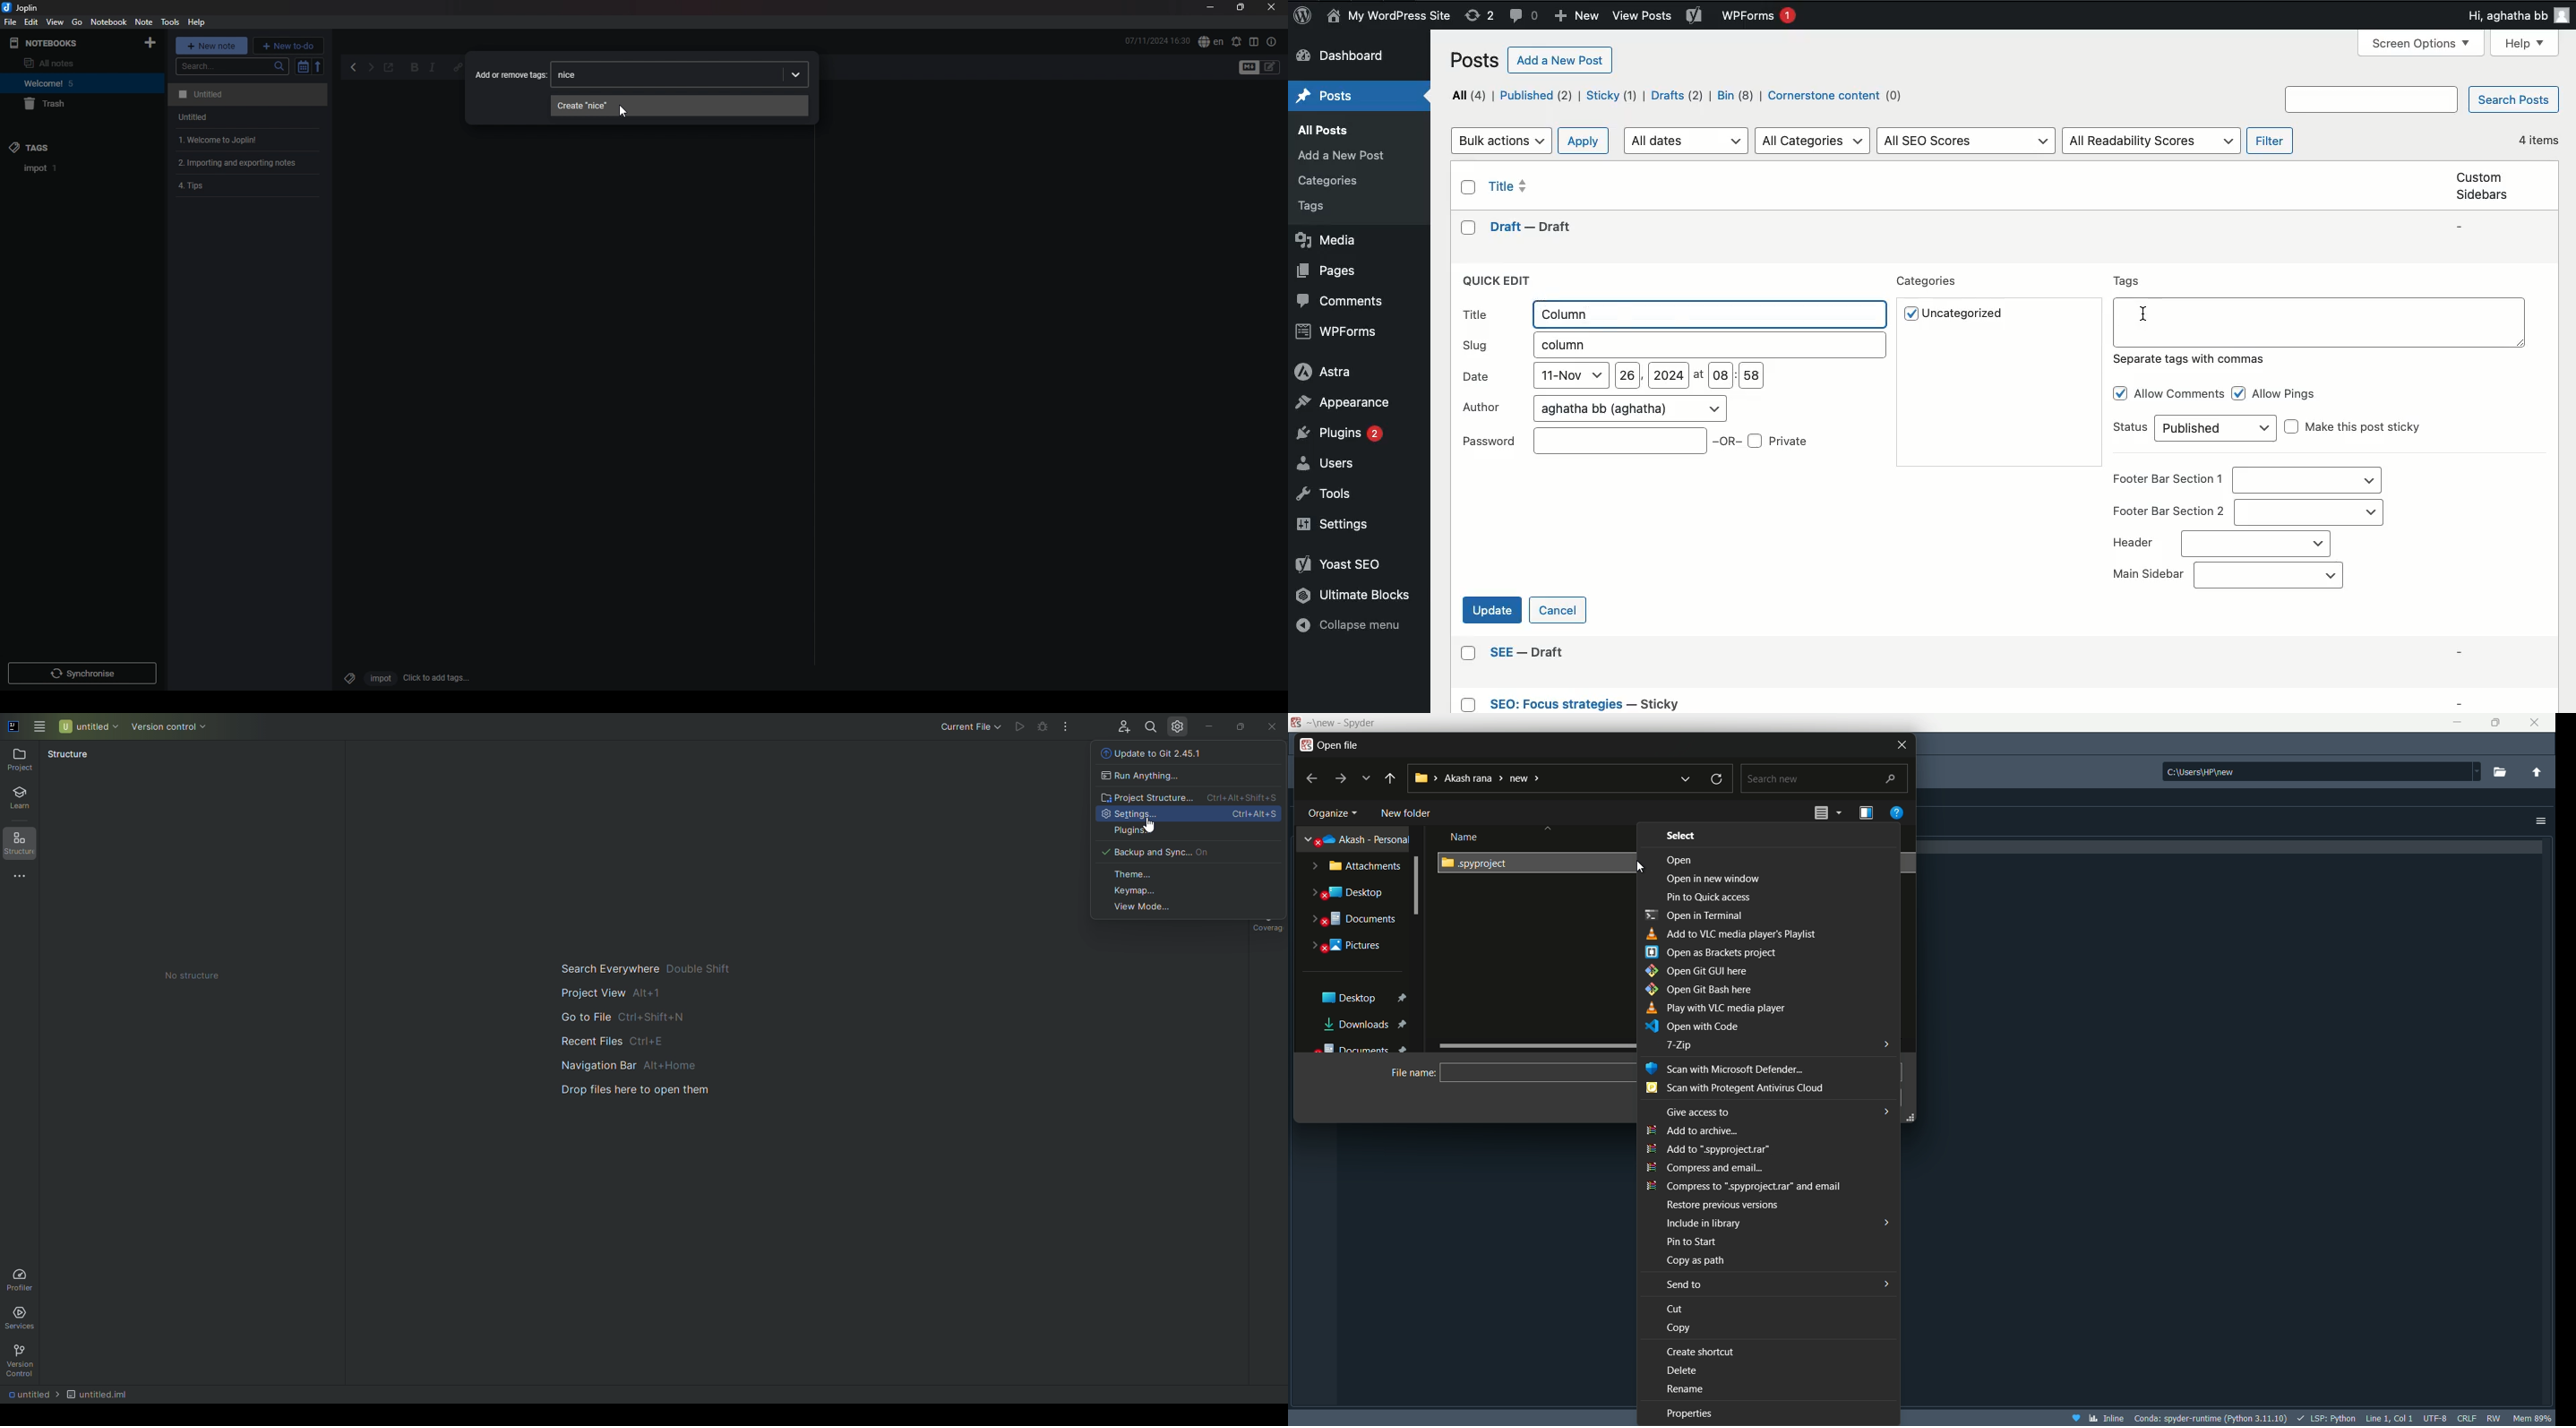  Describe the element at coordinates (437, 678) in the screenshot. I see `add tags` at that location.